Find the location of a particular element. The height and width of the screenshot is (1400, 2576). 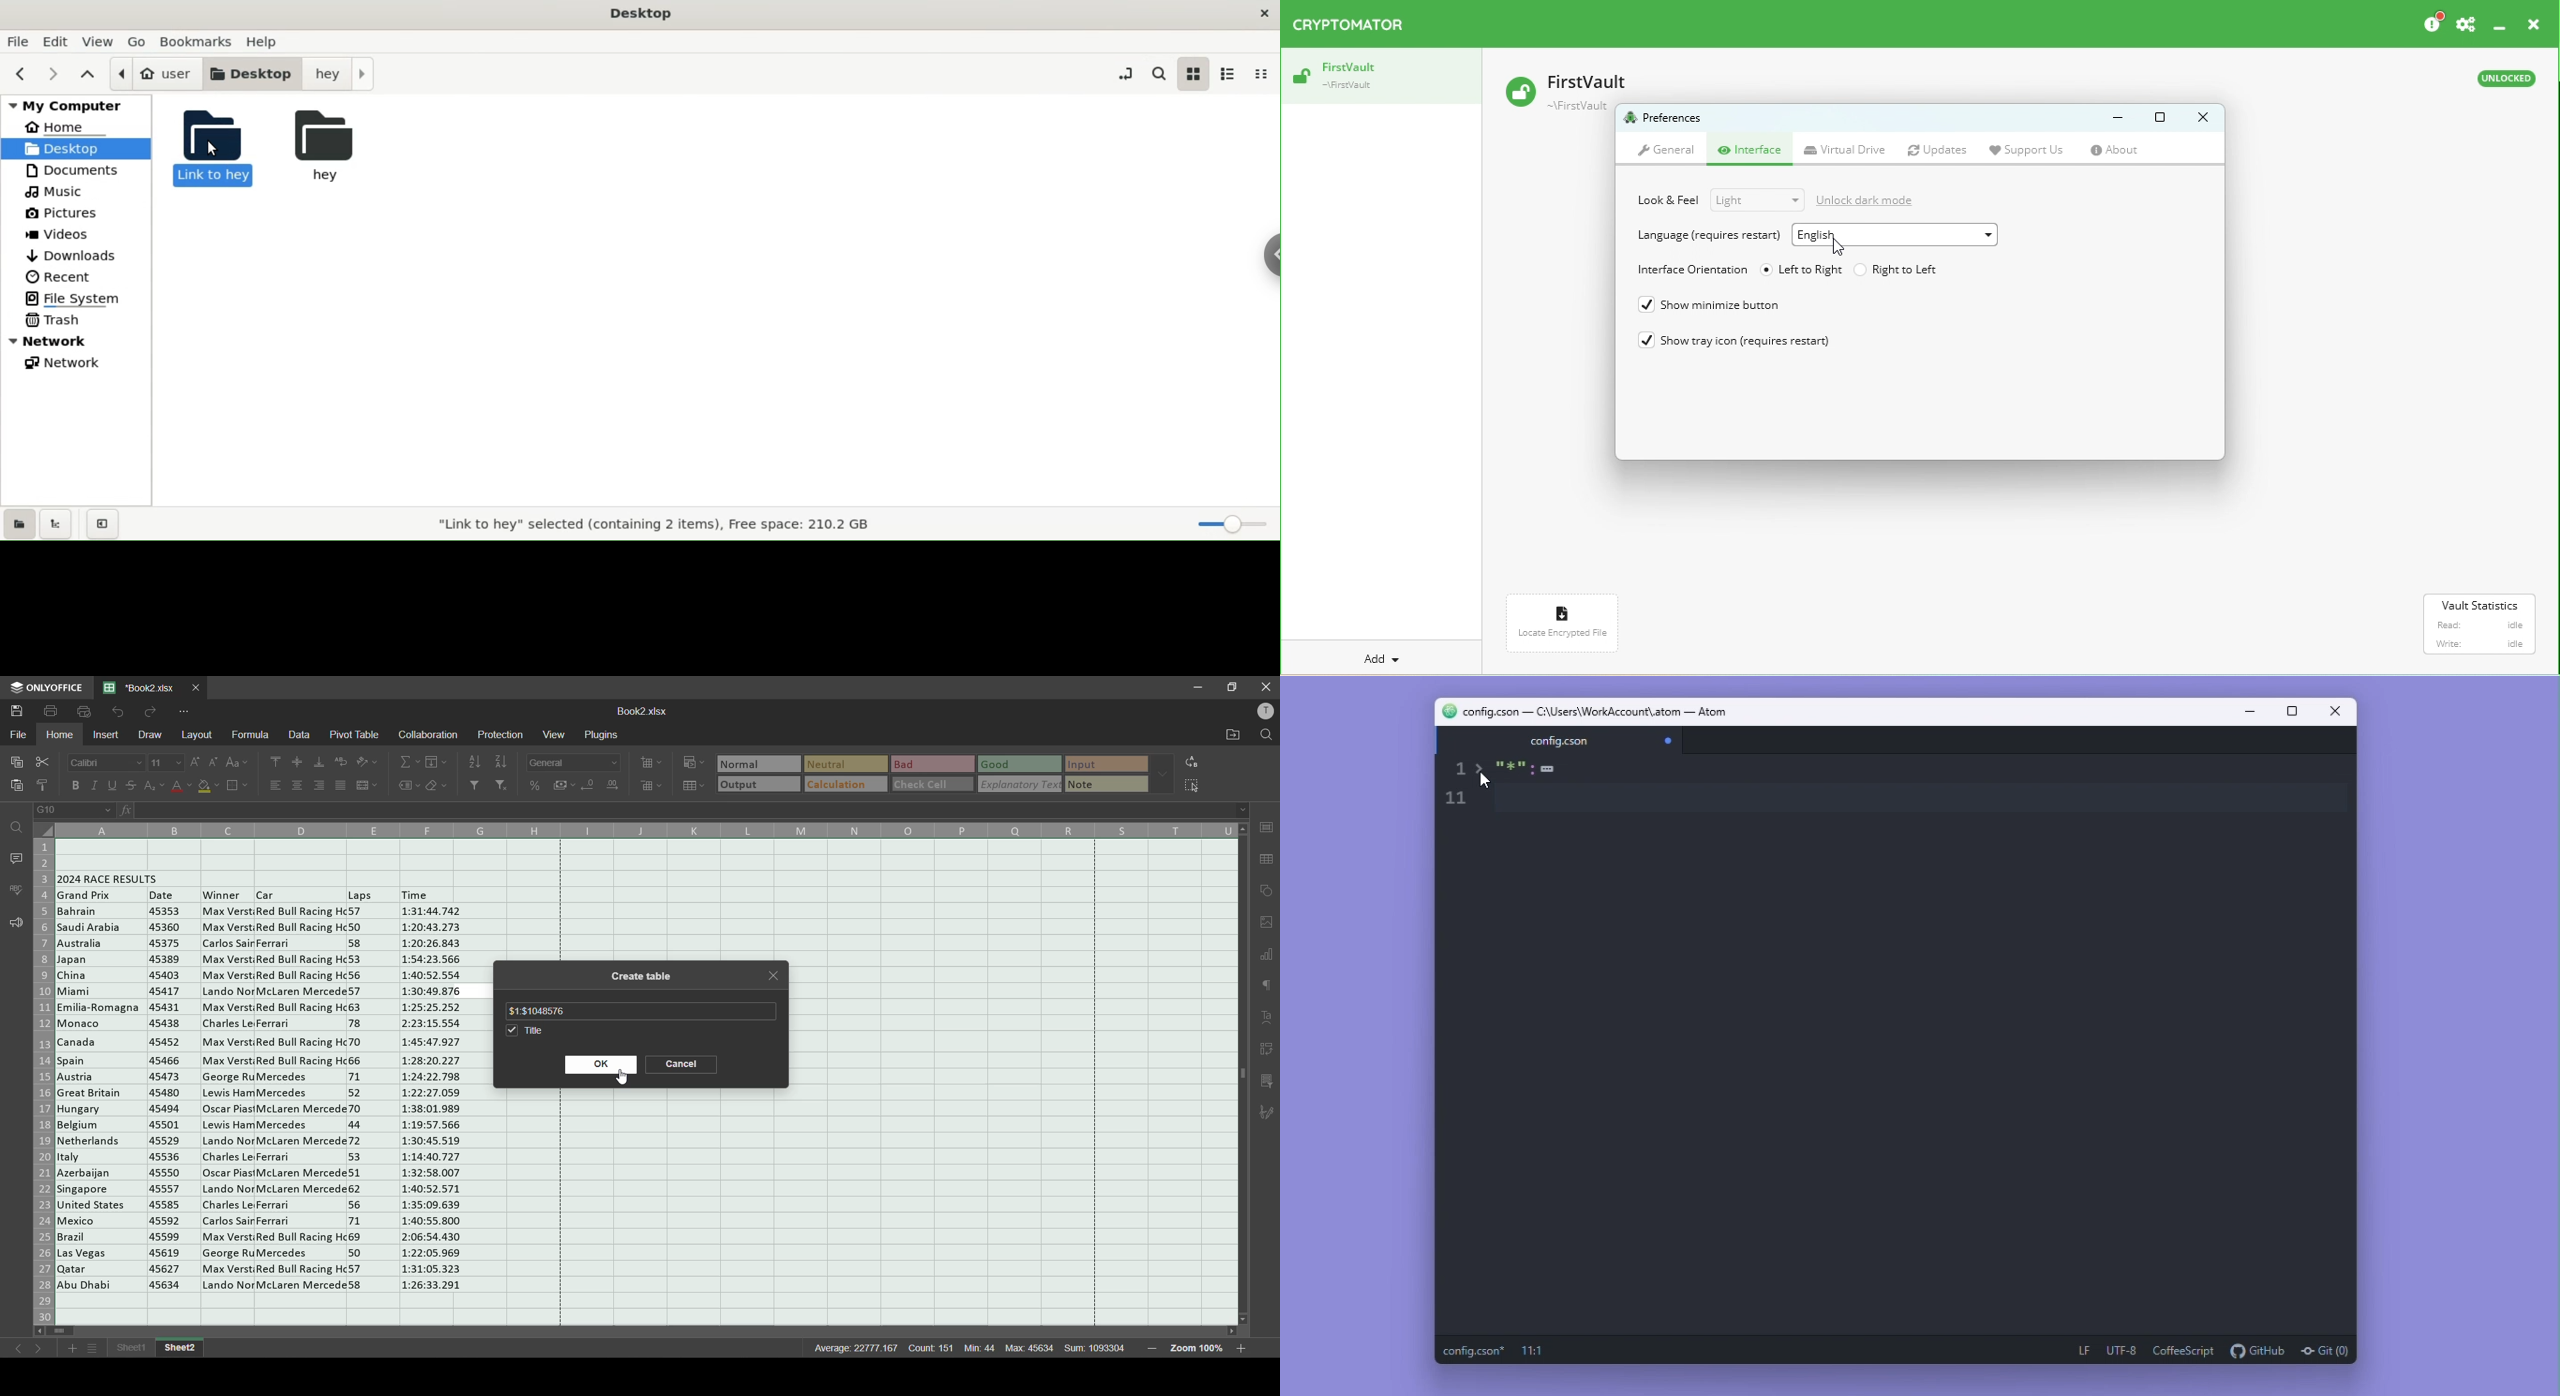

italic is located at coordinates (96, 786).